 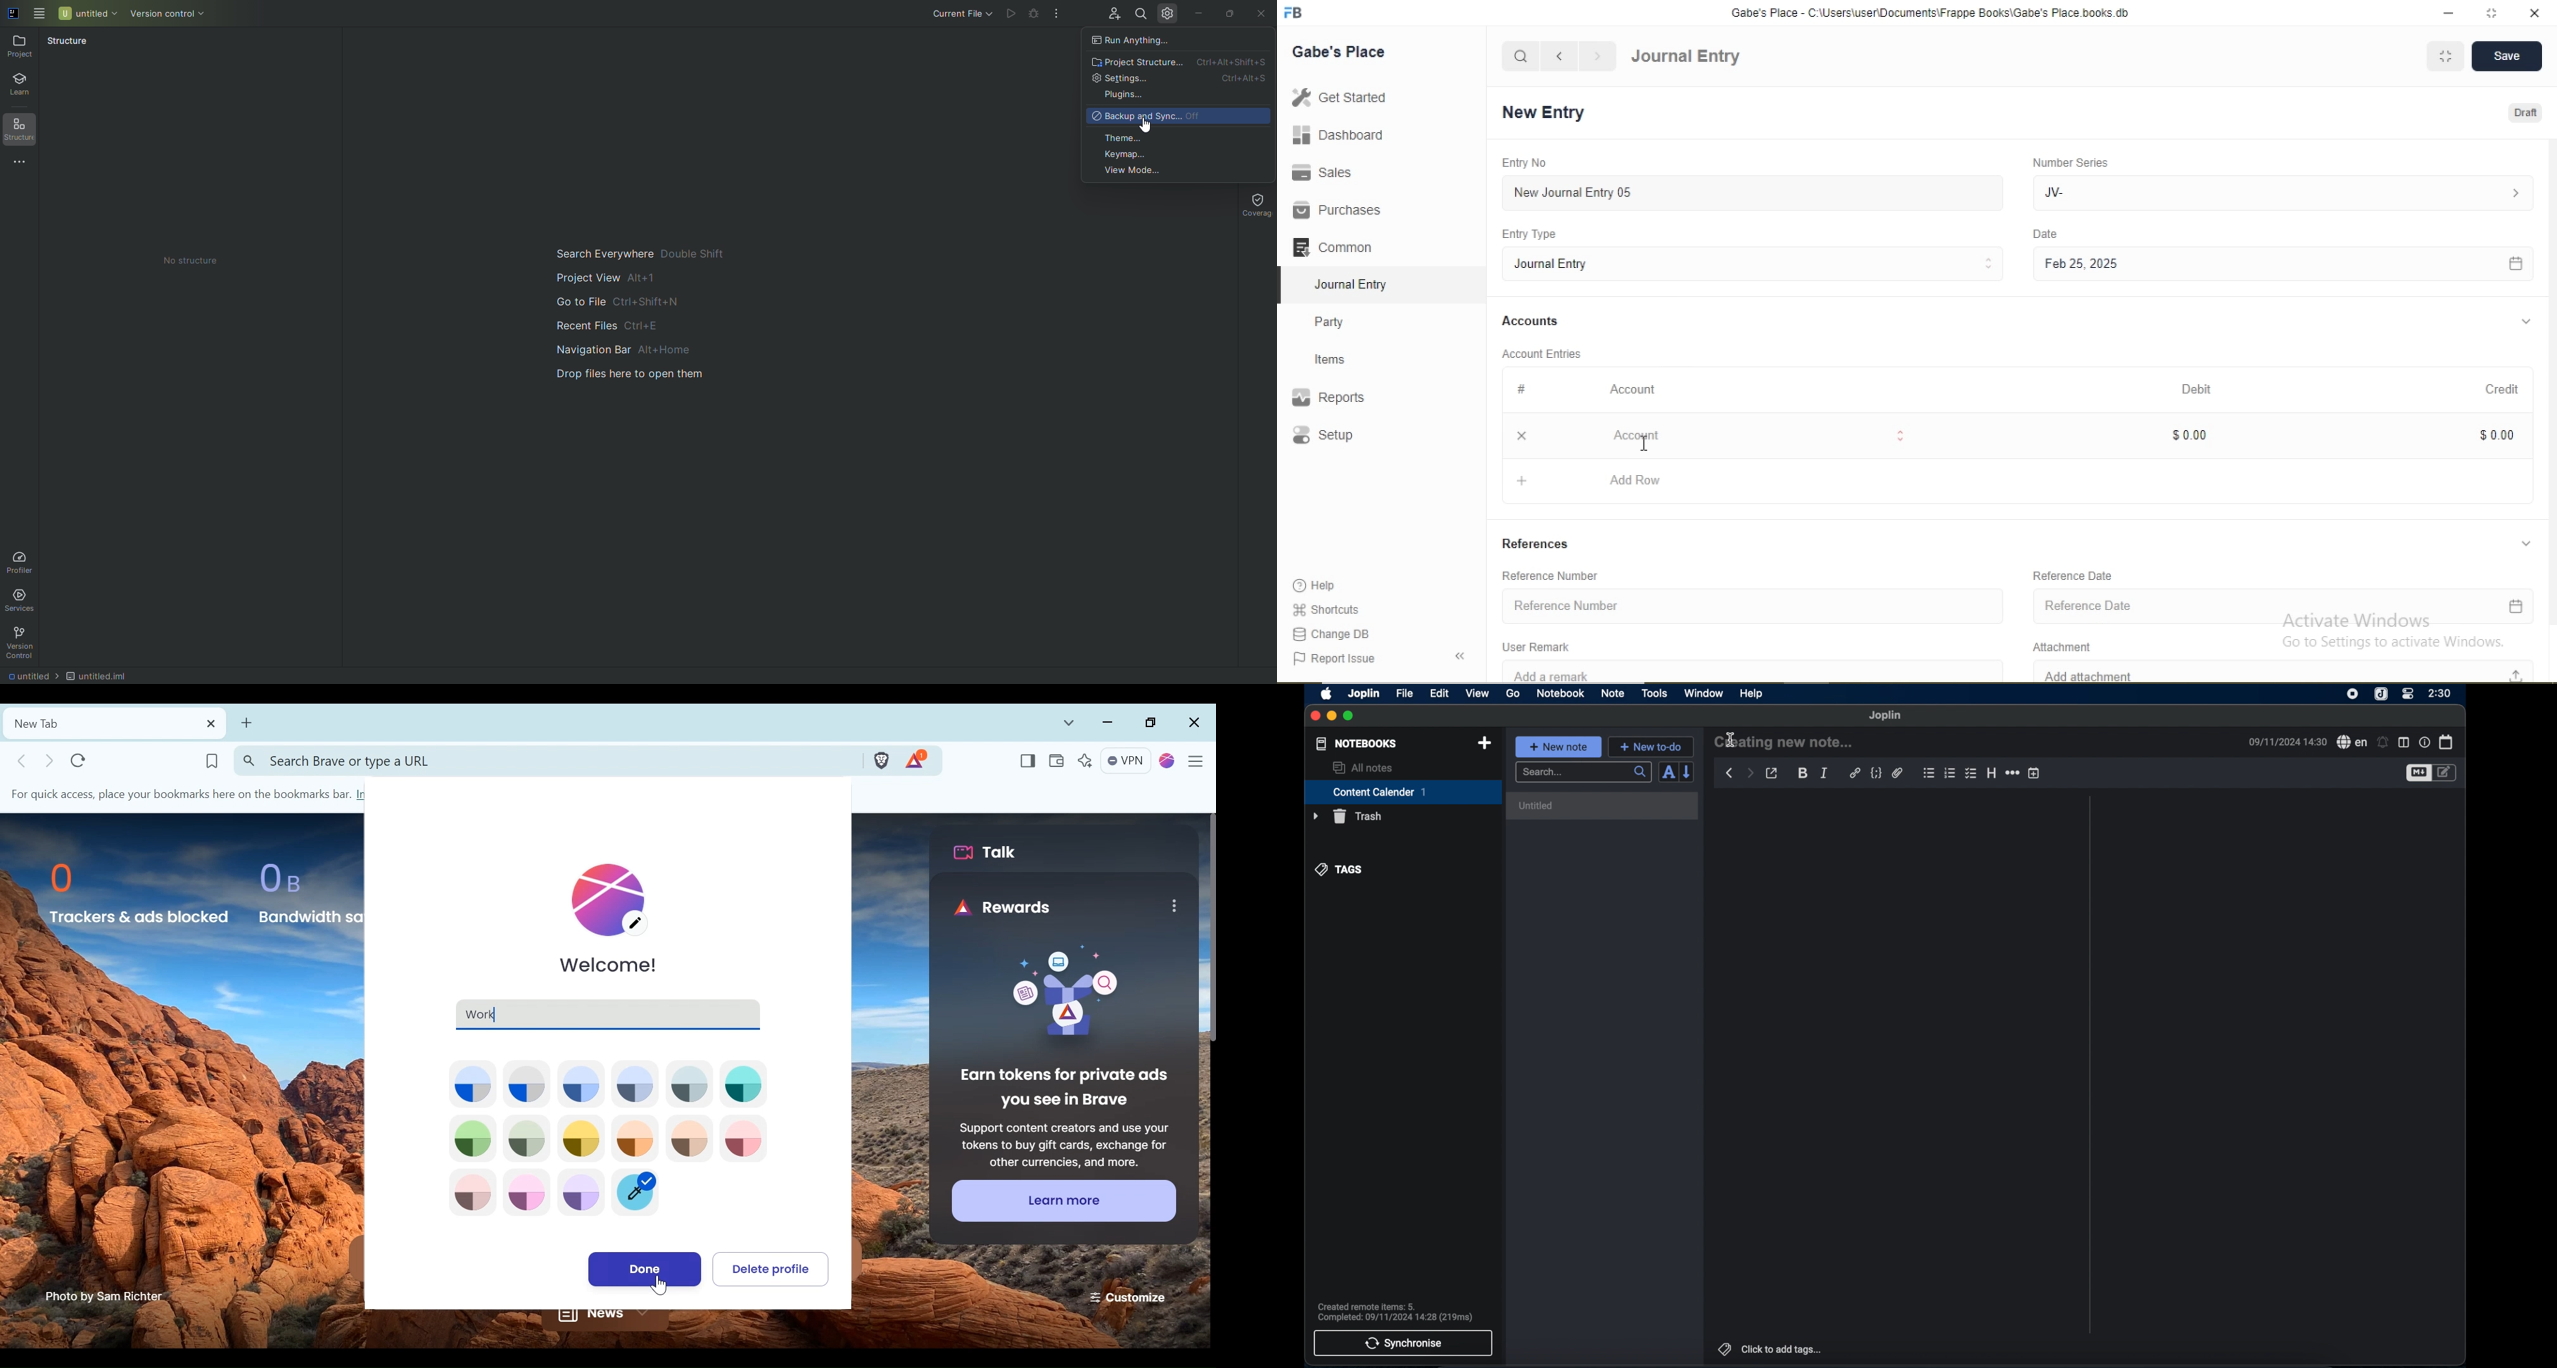 I want to click on 09/11/2024(date and time), so click(x=2288, y=742).